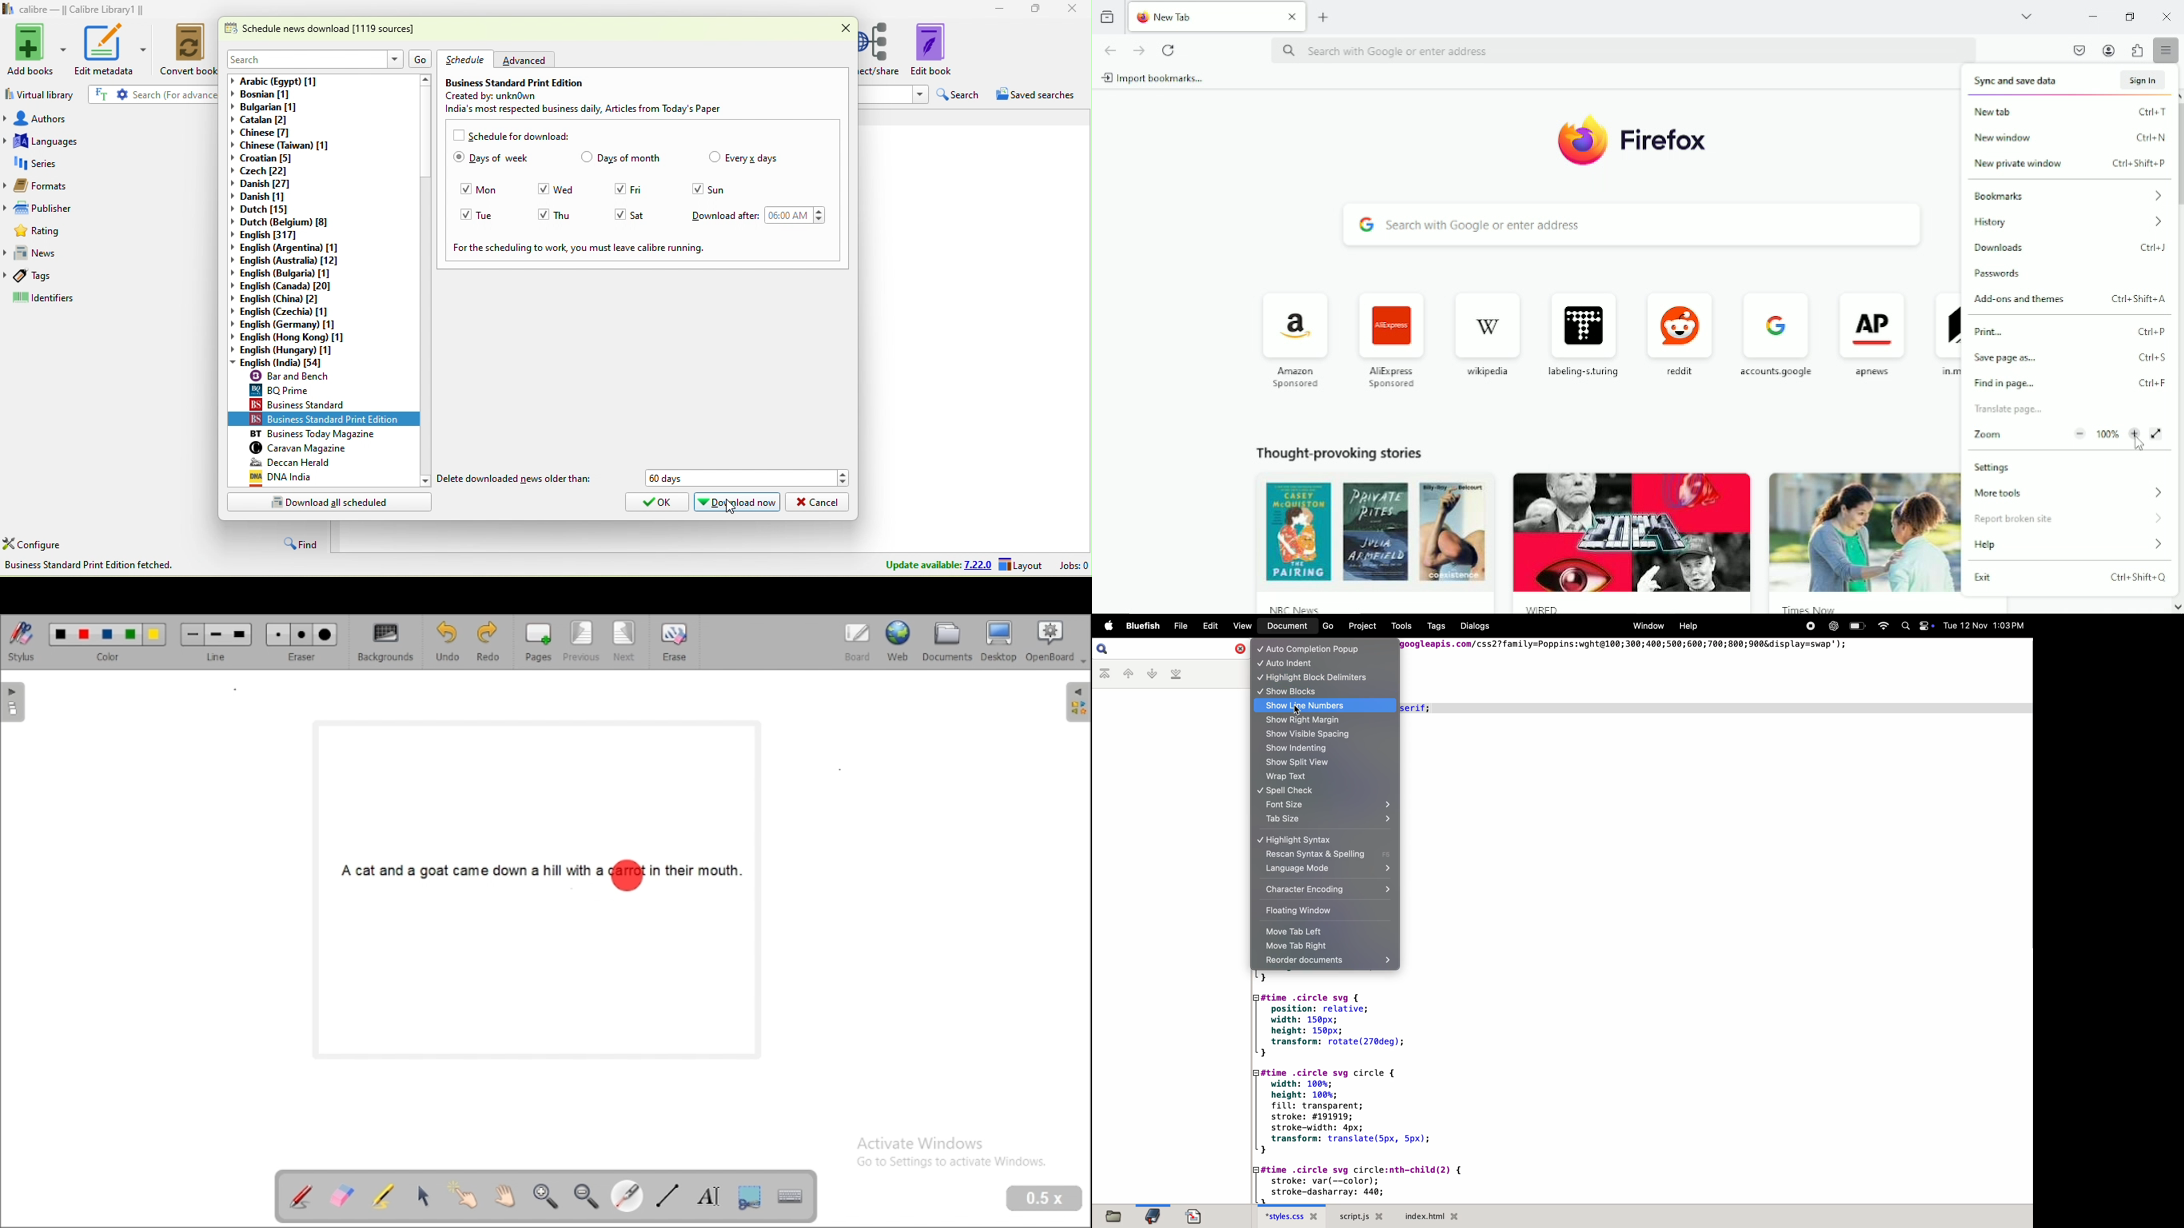  What do you see at coordinates (1283, 626) in the screenshot?
I see `Document` at bounding box center [1283, 626].